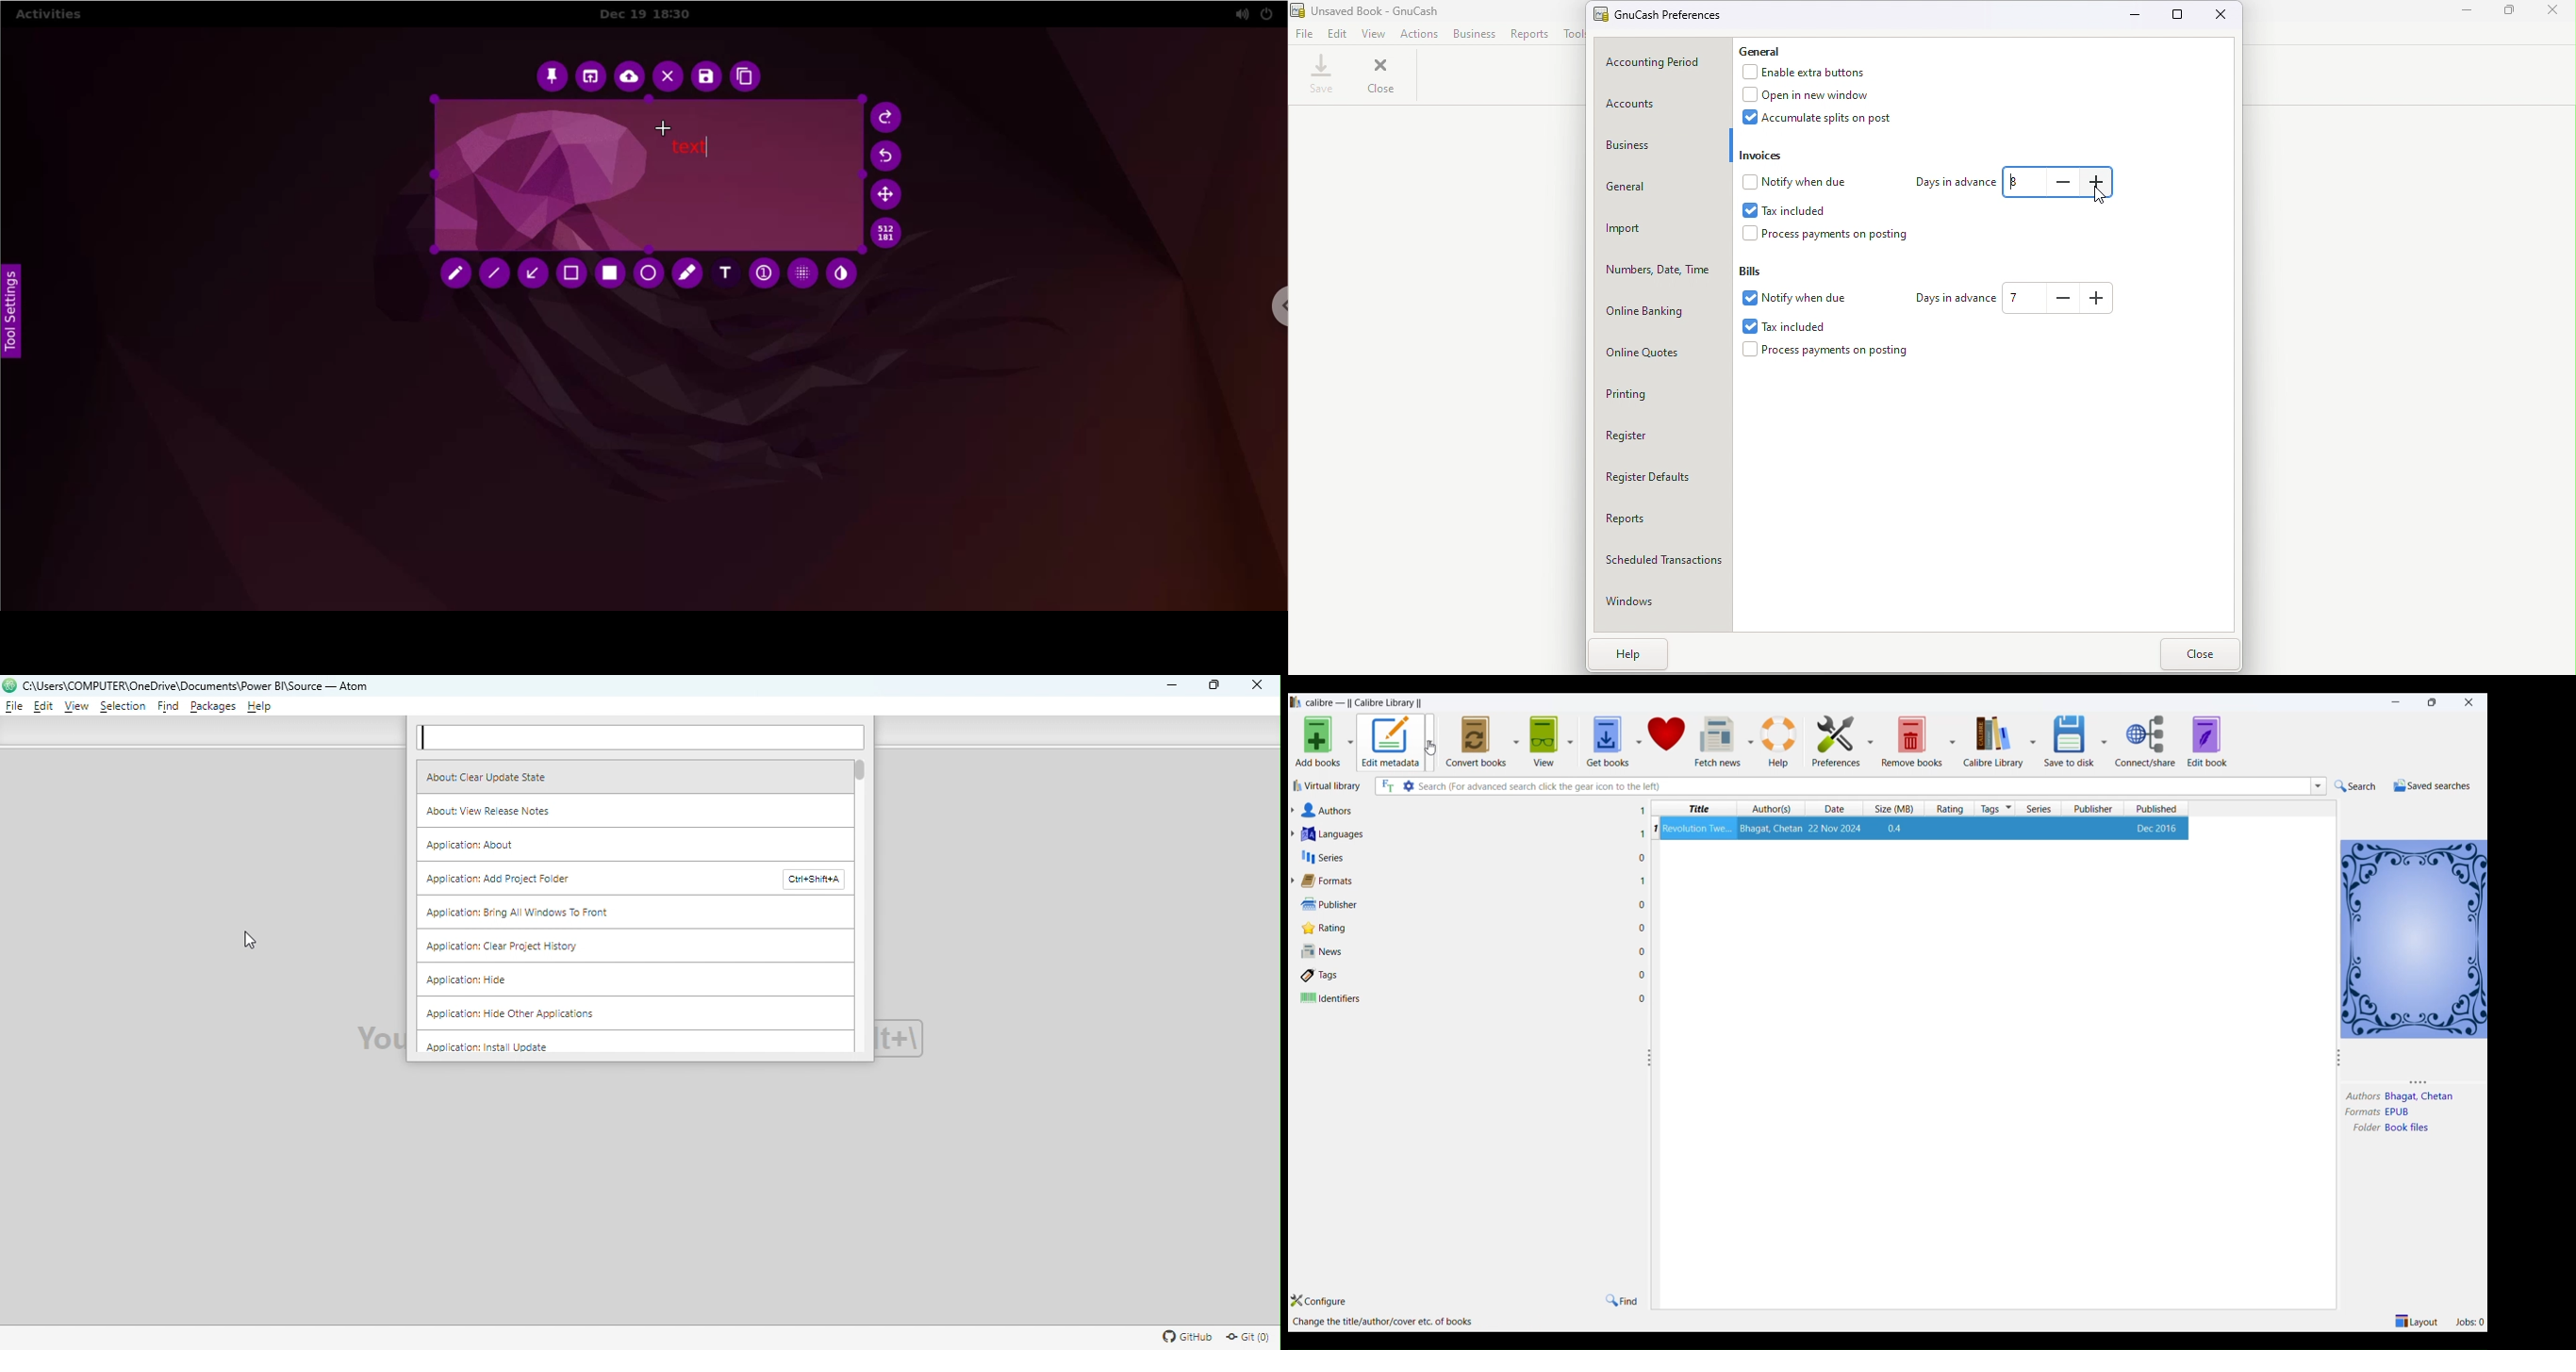 Image resolution: width=2576 pixels, height=1372 pixels. Describe the element at coordinates (1642, 811) in the screenshot. I see `1` at that location.